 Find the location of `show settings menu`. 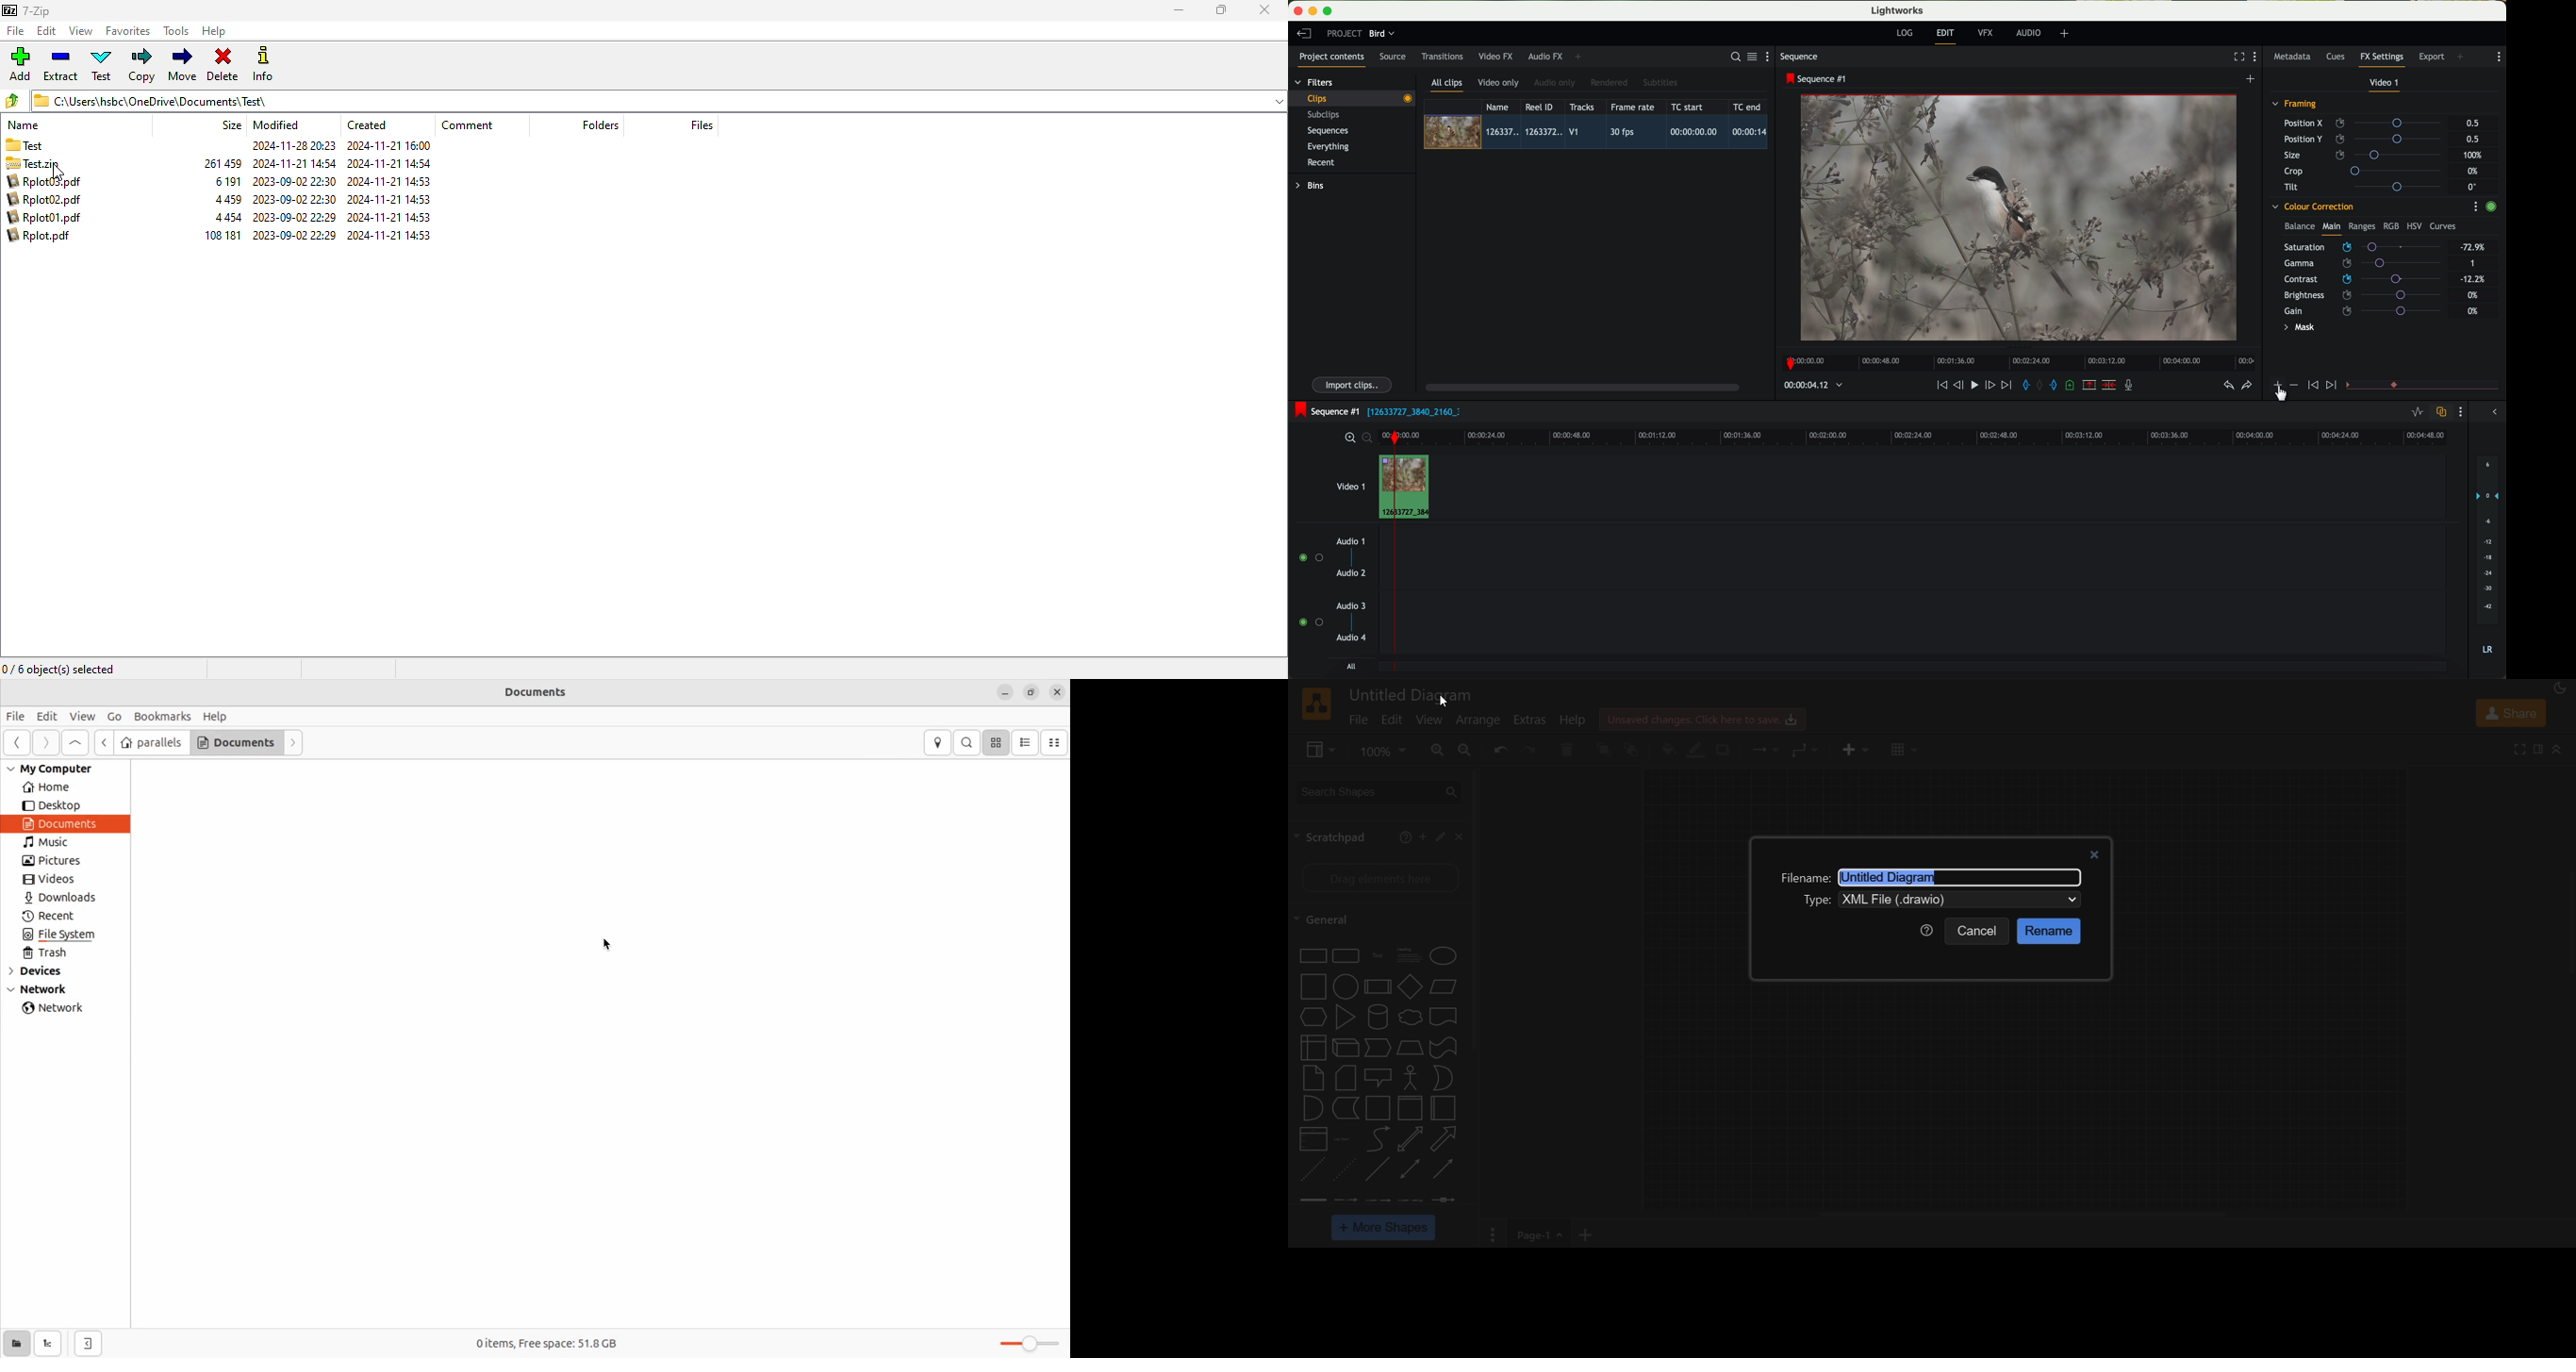

show settings menu is located at coordinates (1771, 56).